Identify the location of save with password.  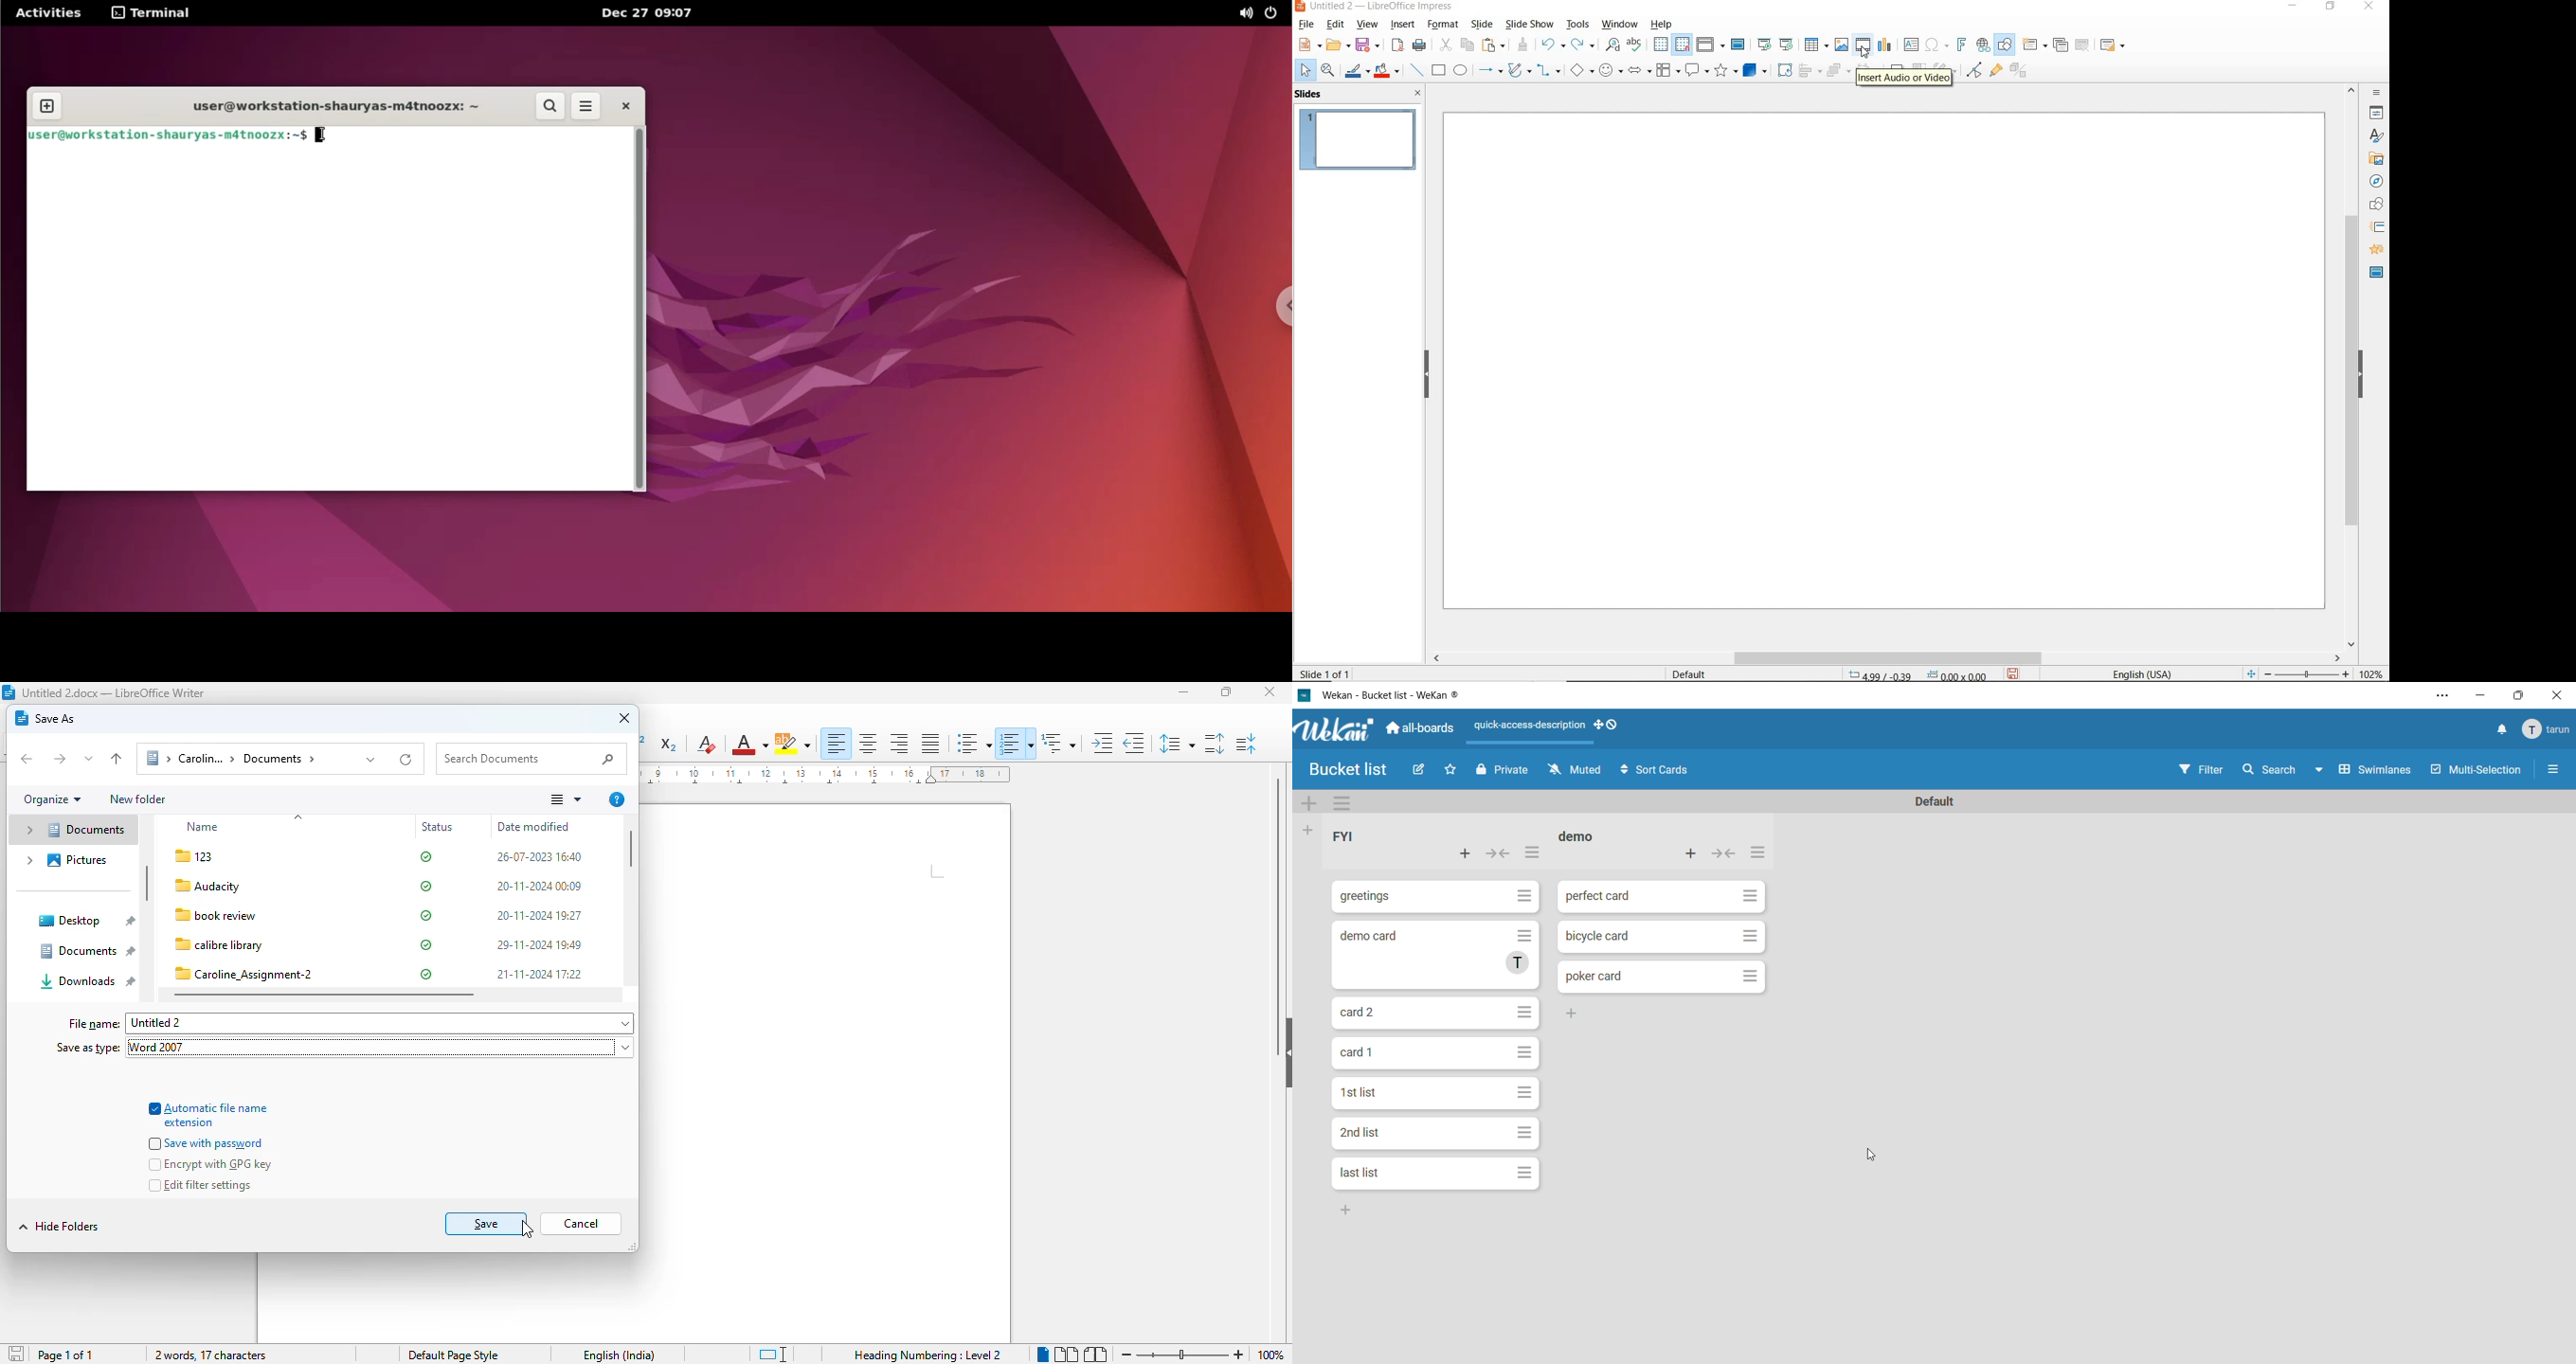
(208, 1143).